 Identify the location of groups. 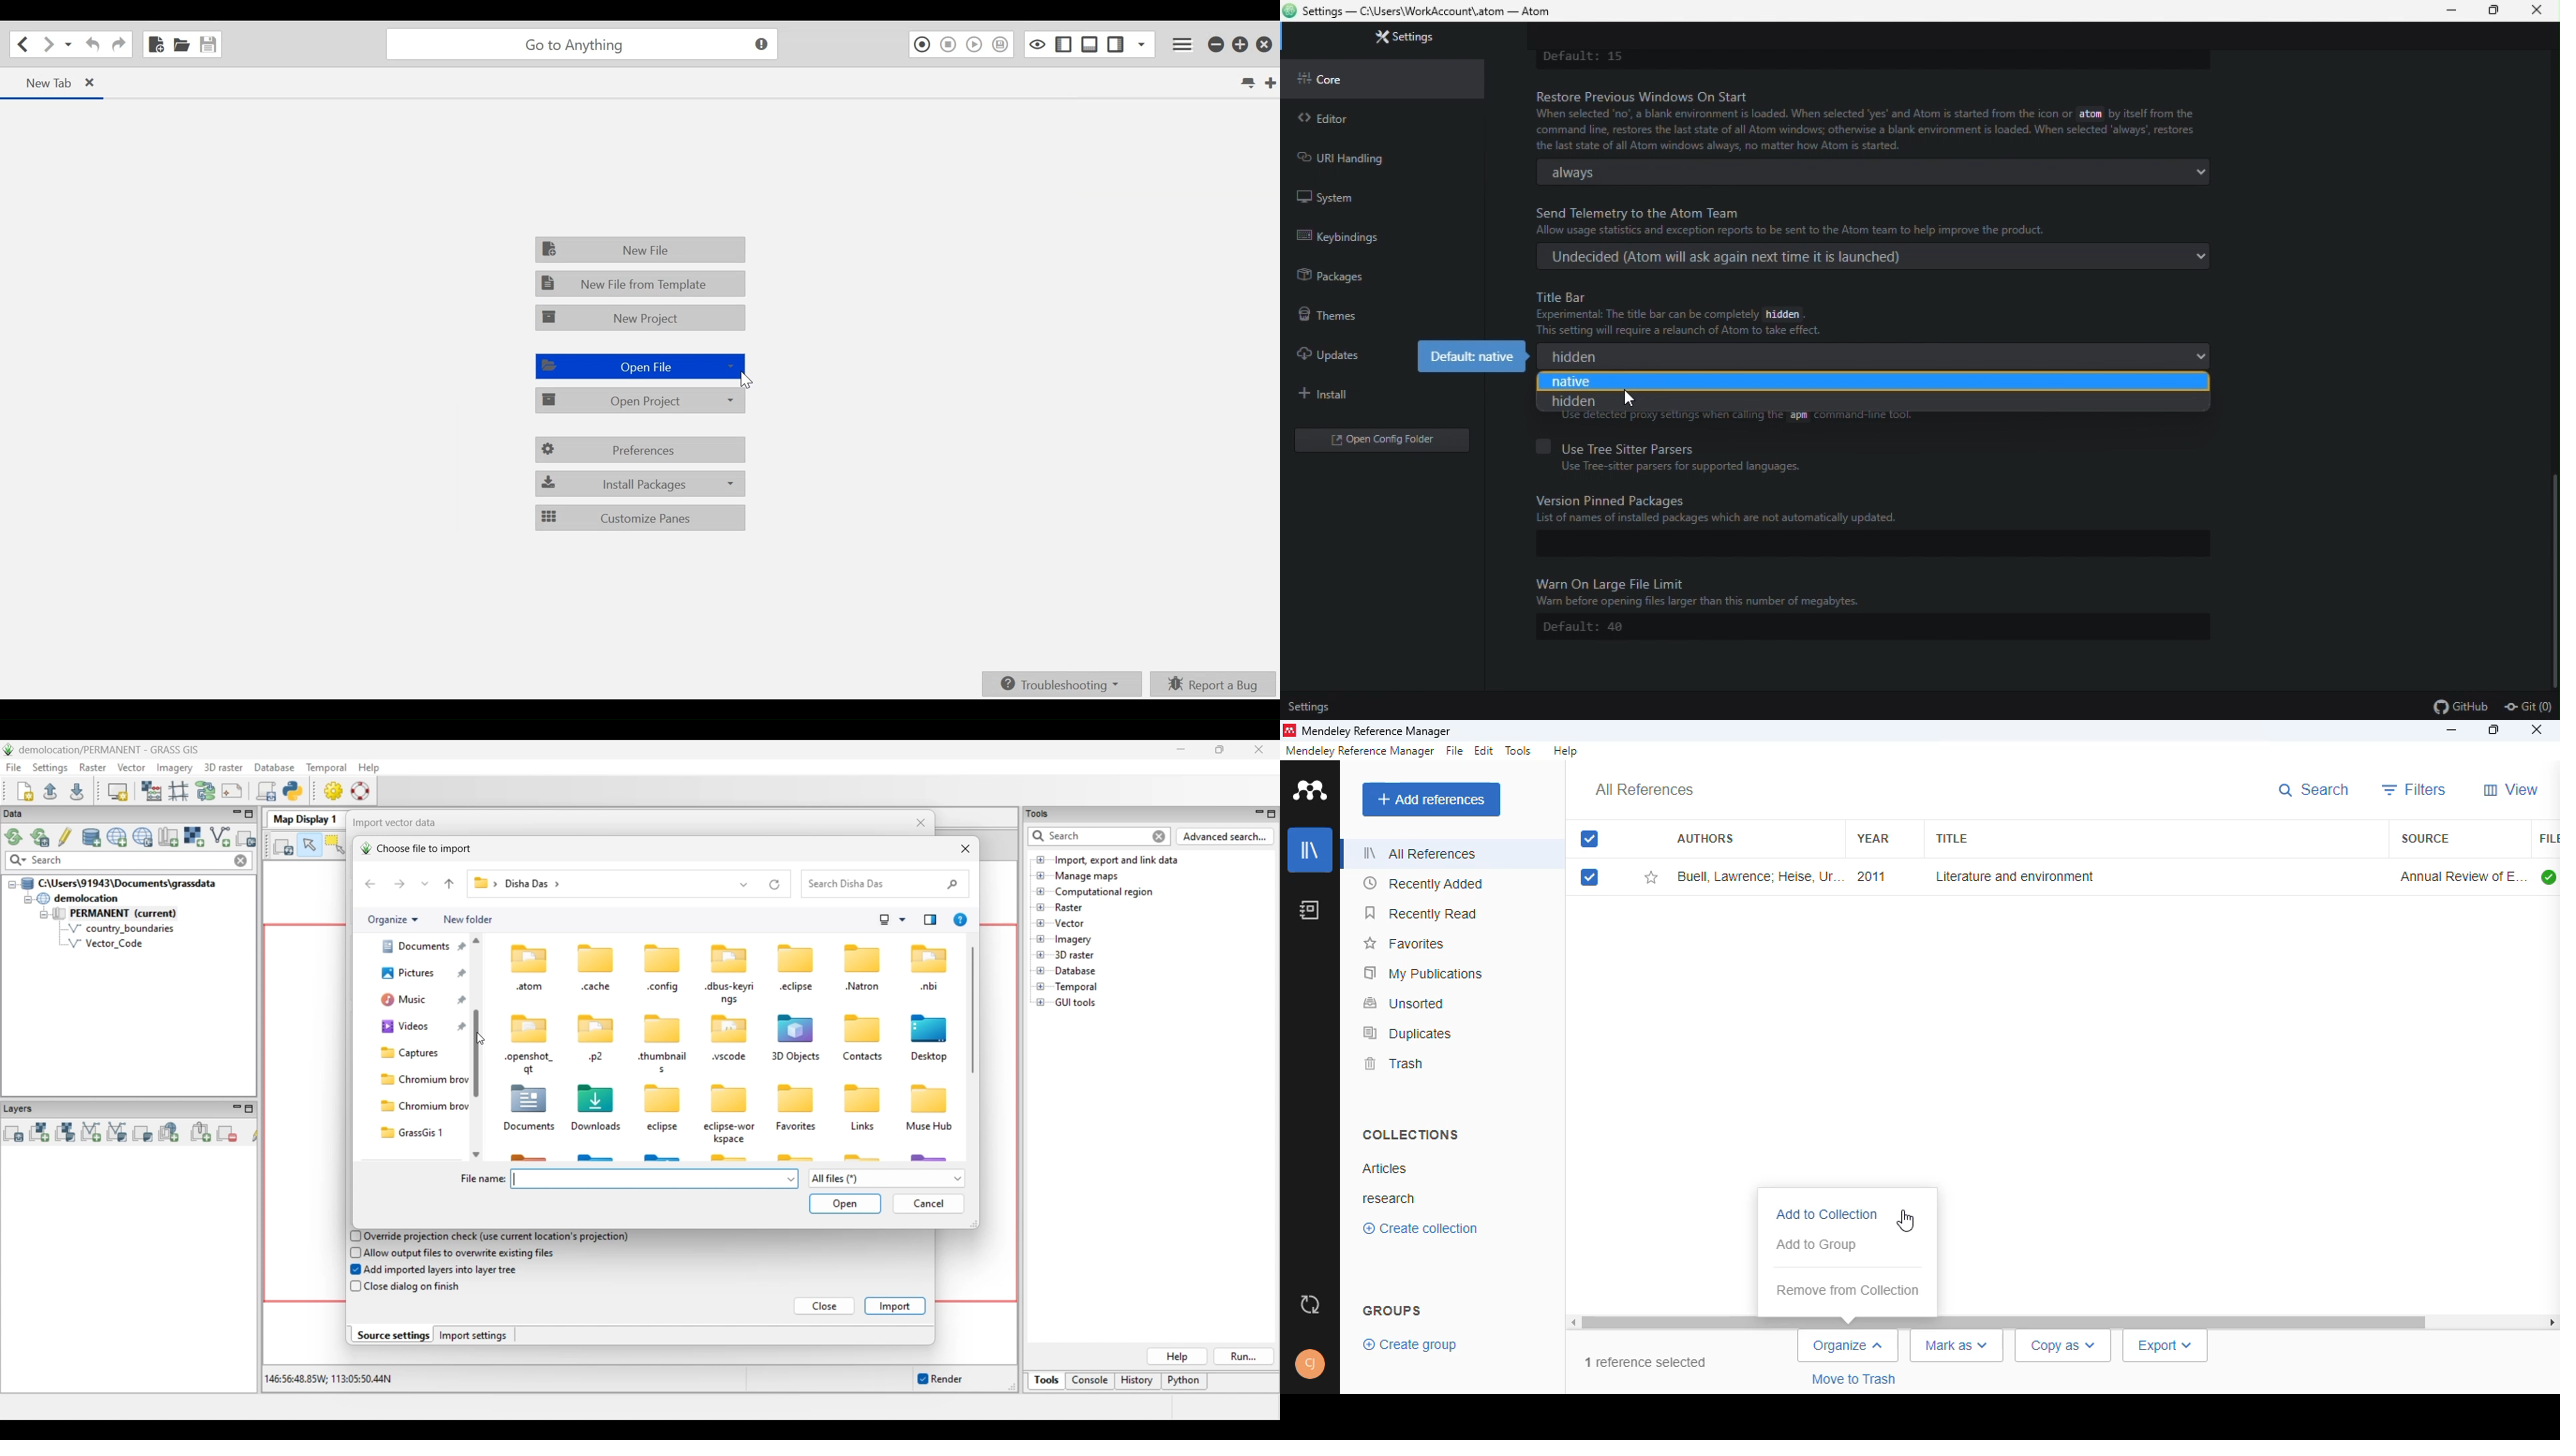
(1392, 1308).